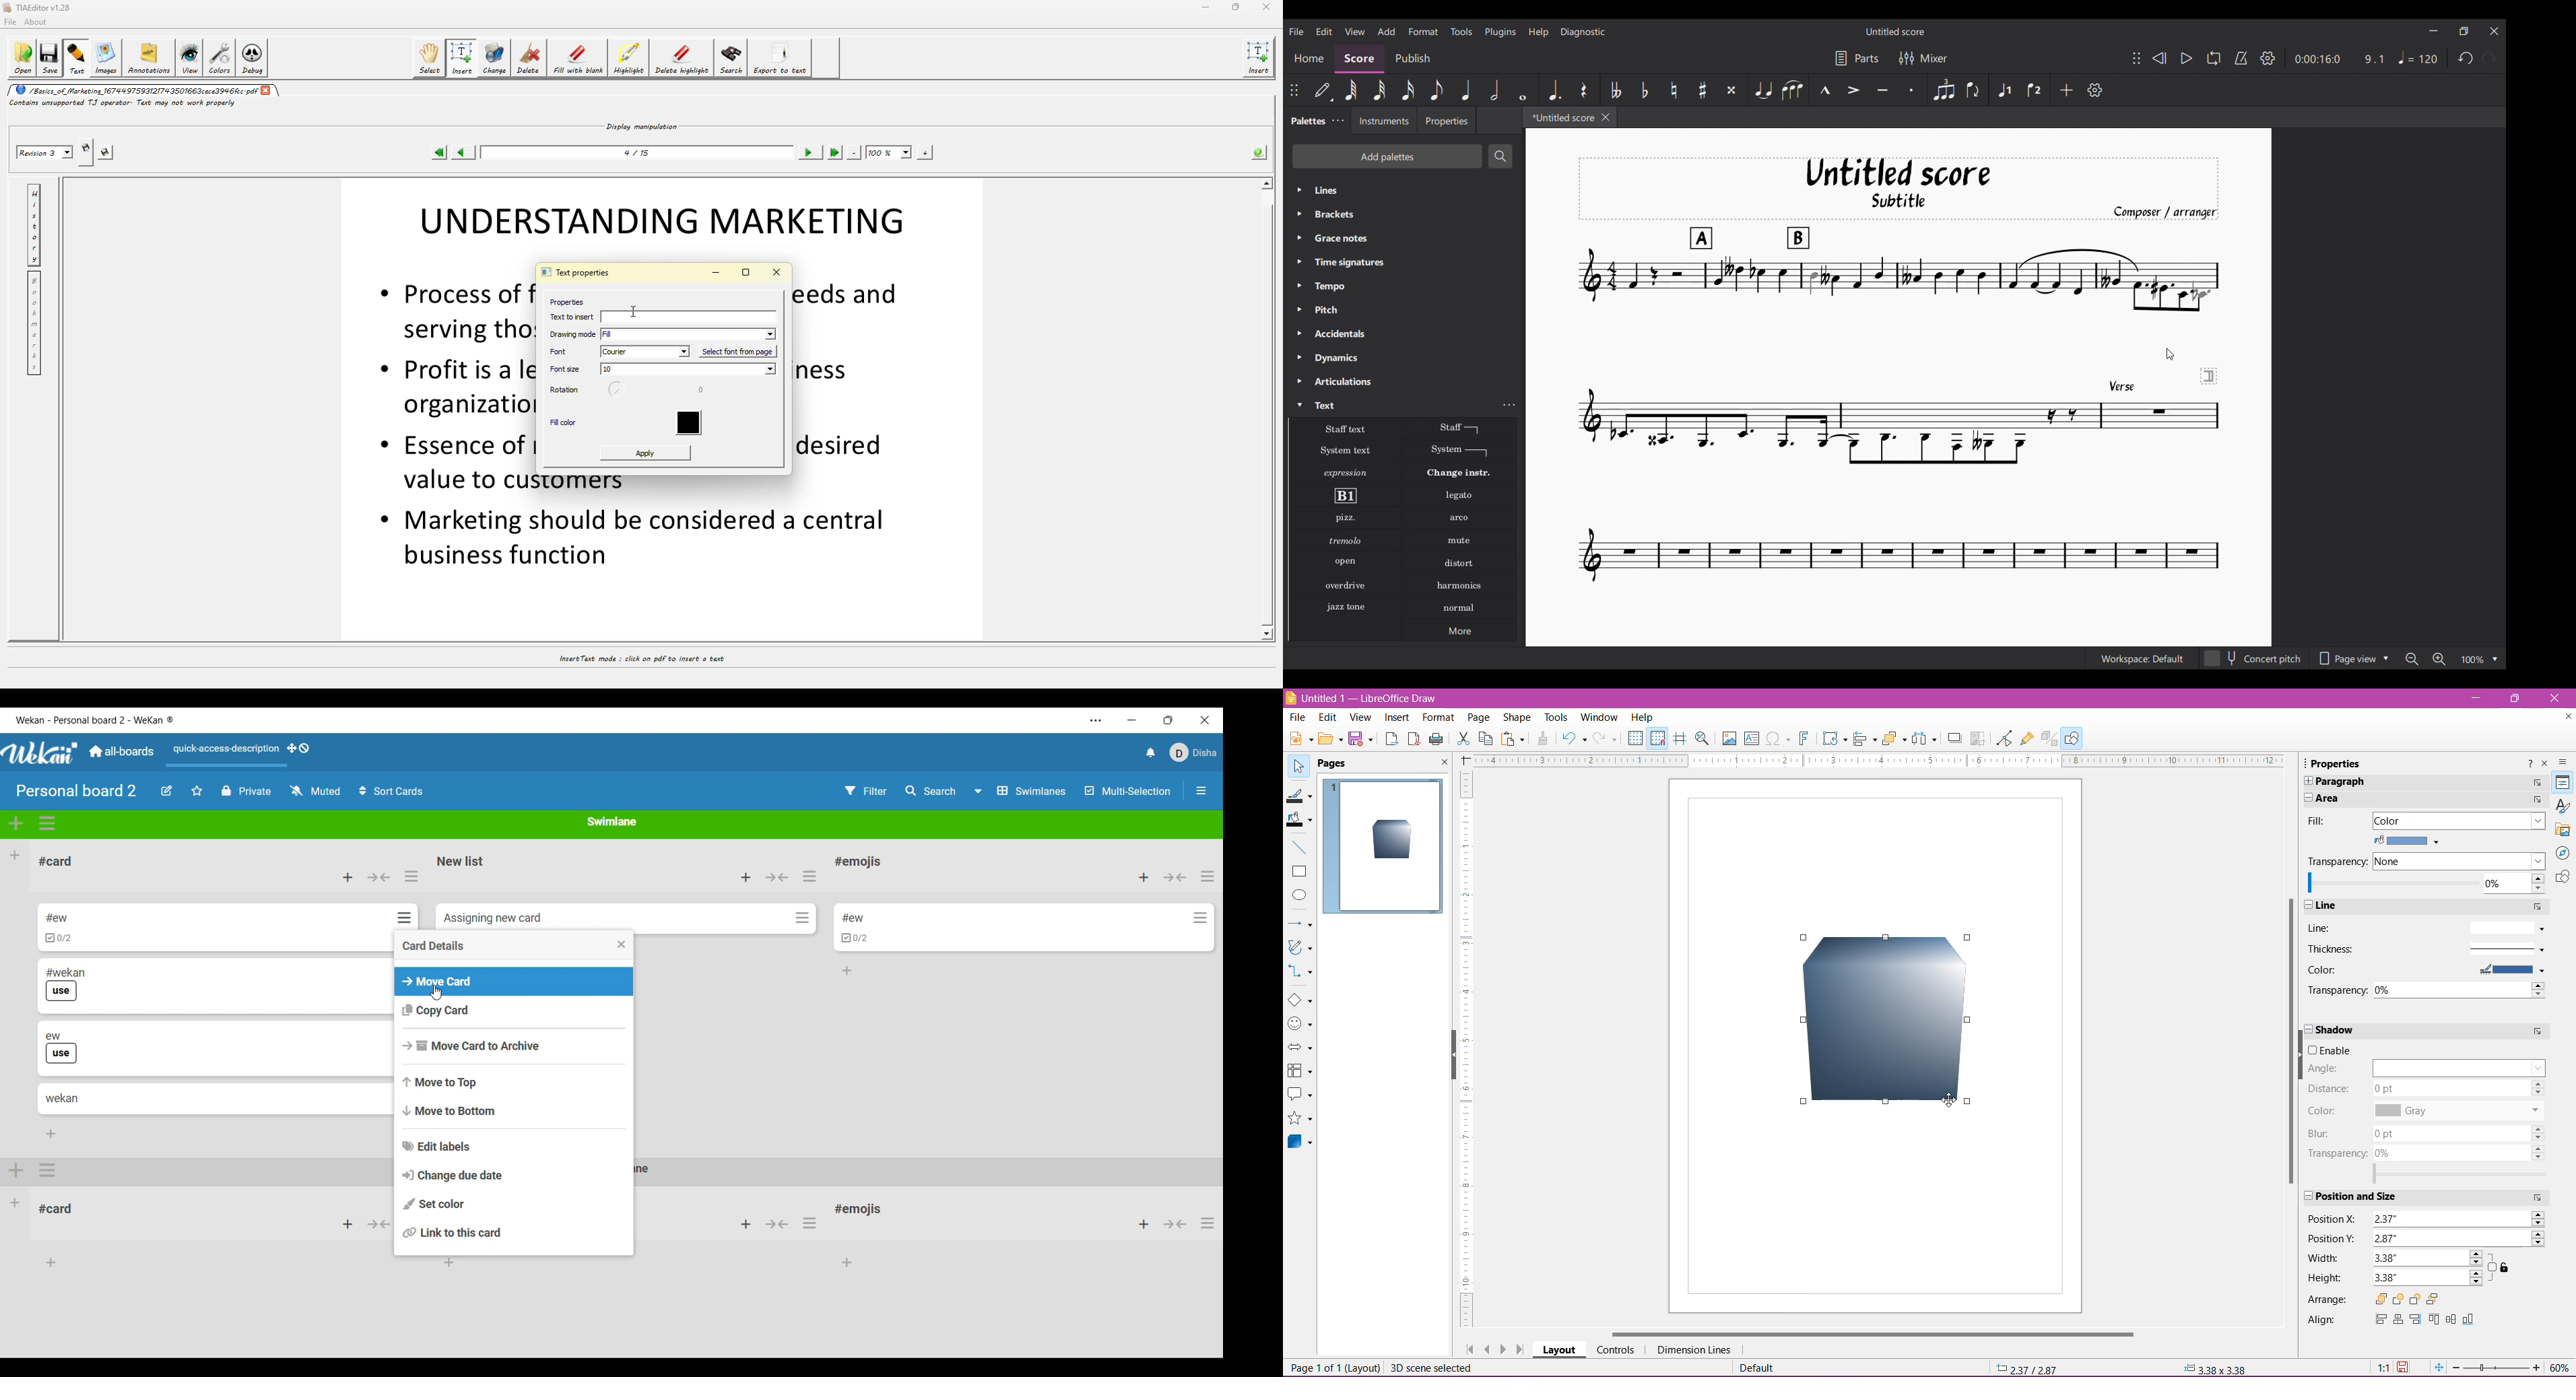 Image resolution: width=2576 pixels, height=1400 pixels. I want to click on Close menu, so click(622, 944).